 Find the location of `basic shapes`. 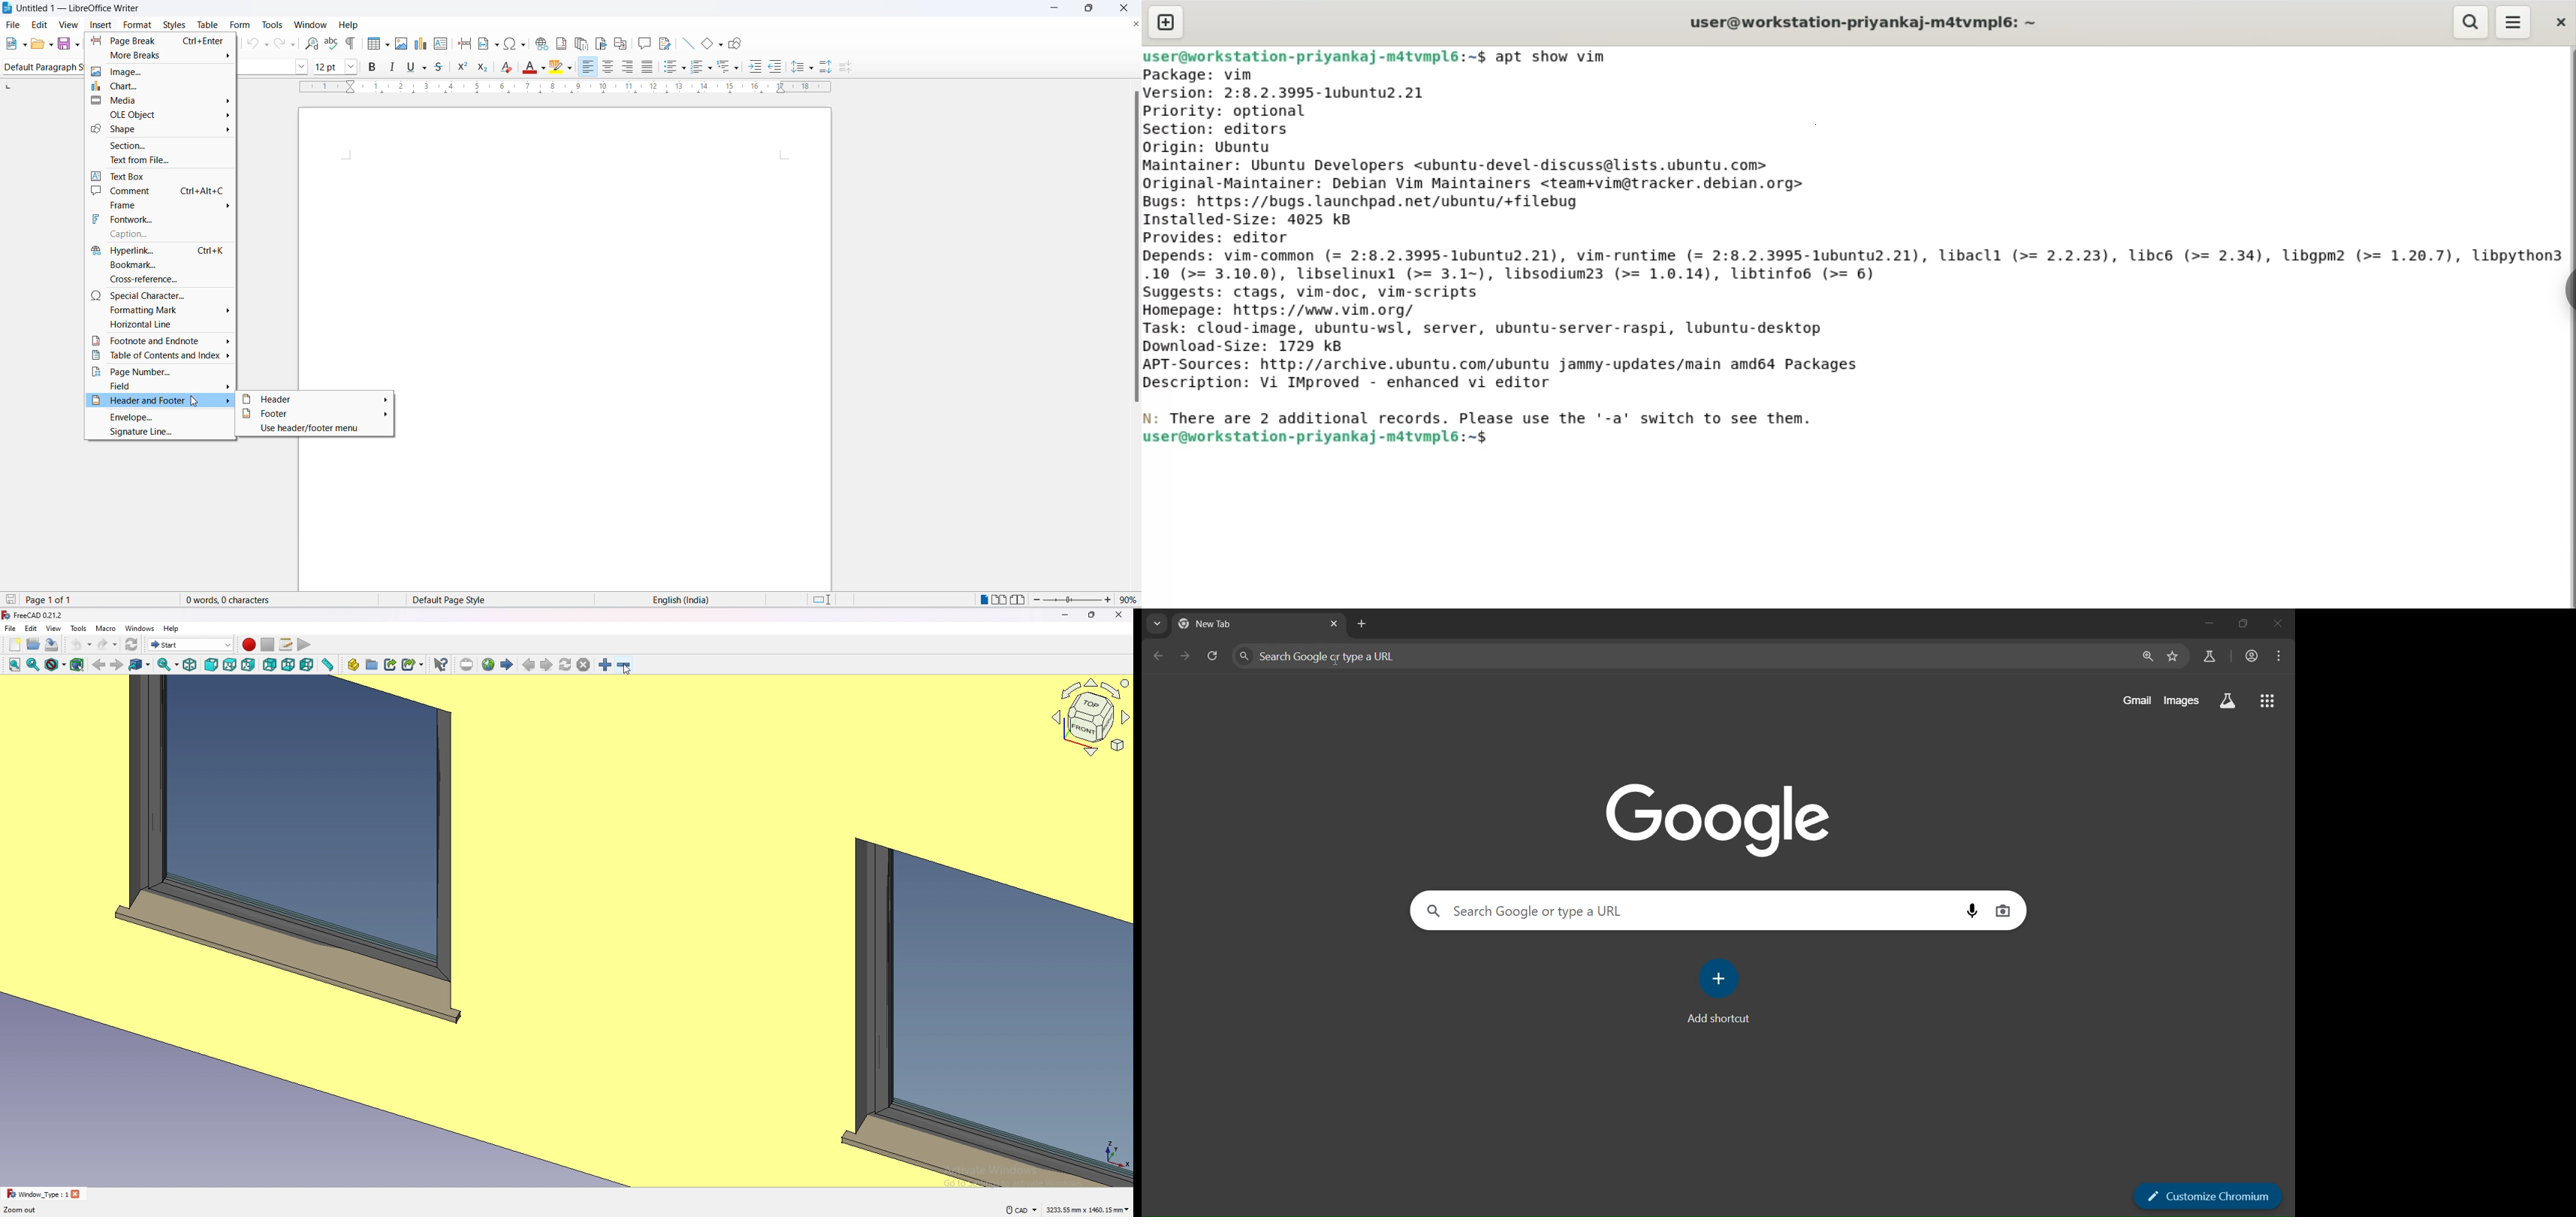

basic shapes is located at coordinates (703, 41).